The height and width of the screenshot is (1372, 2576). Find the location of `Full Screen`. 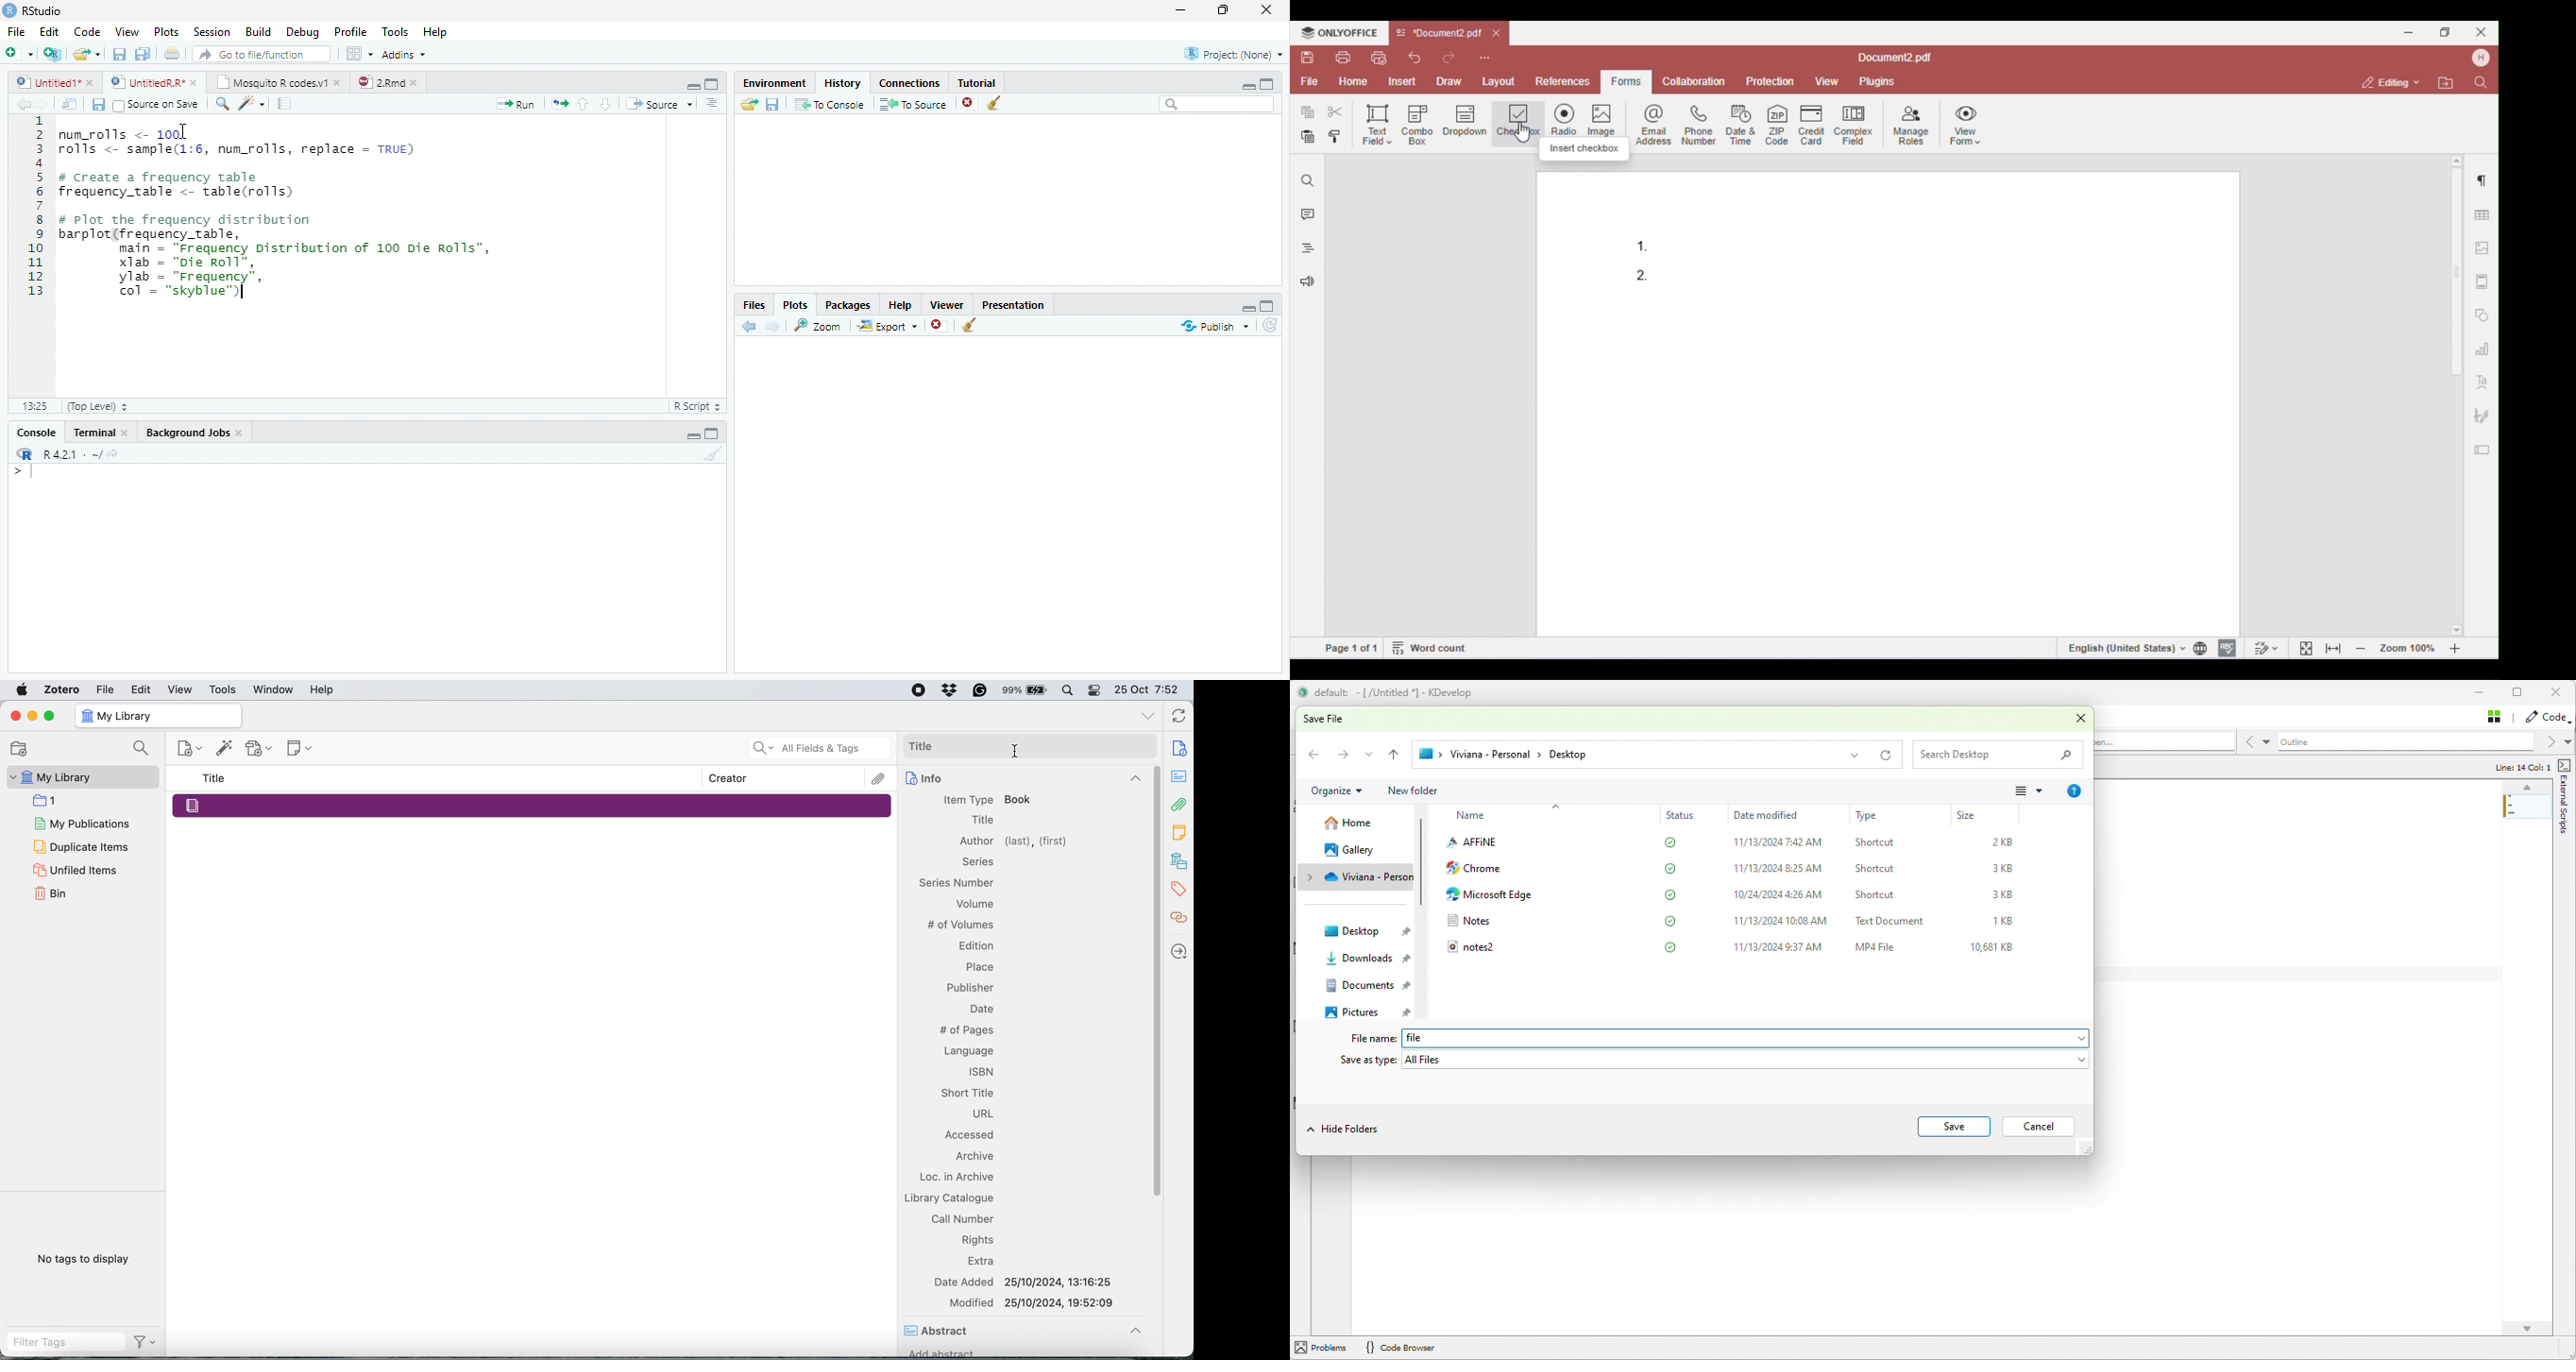

Full Screen is located at coordinates (713, 83).